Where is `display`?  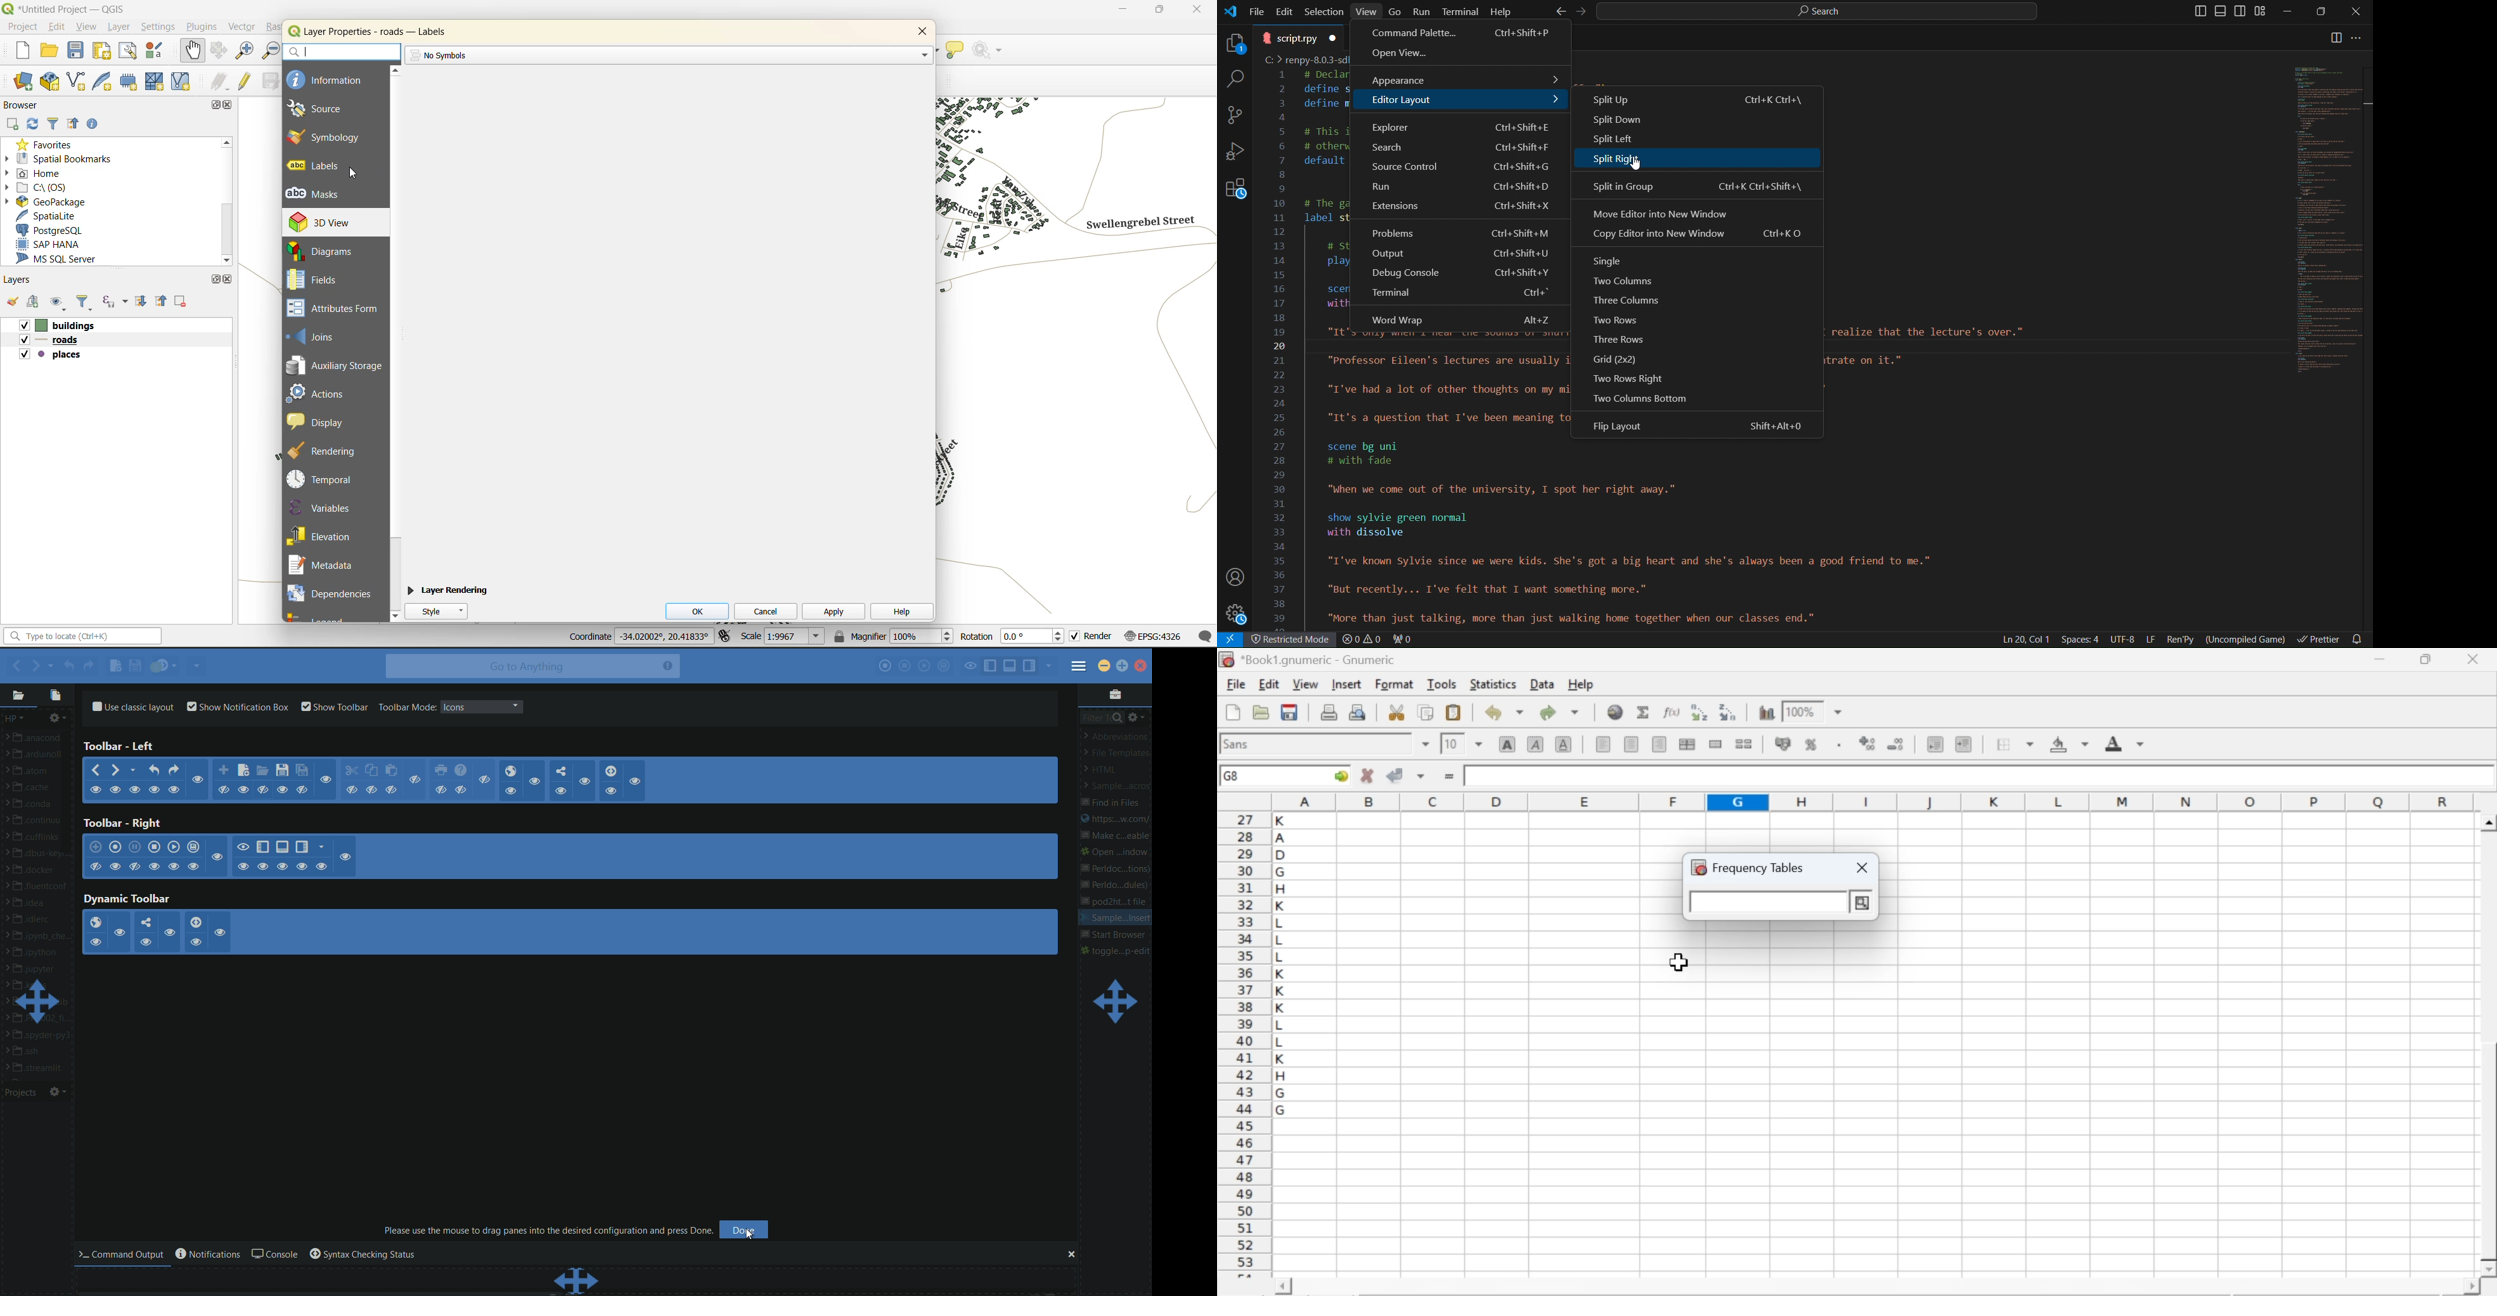
display is located at coordinates (321, 421).